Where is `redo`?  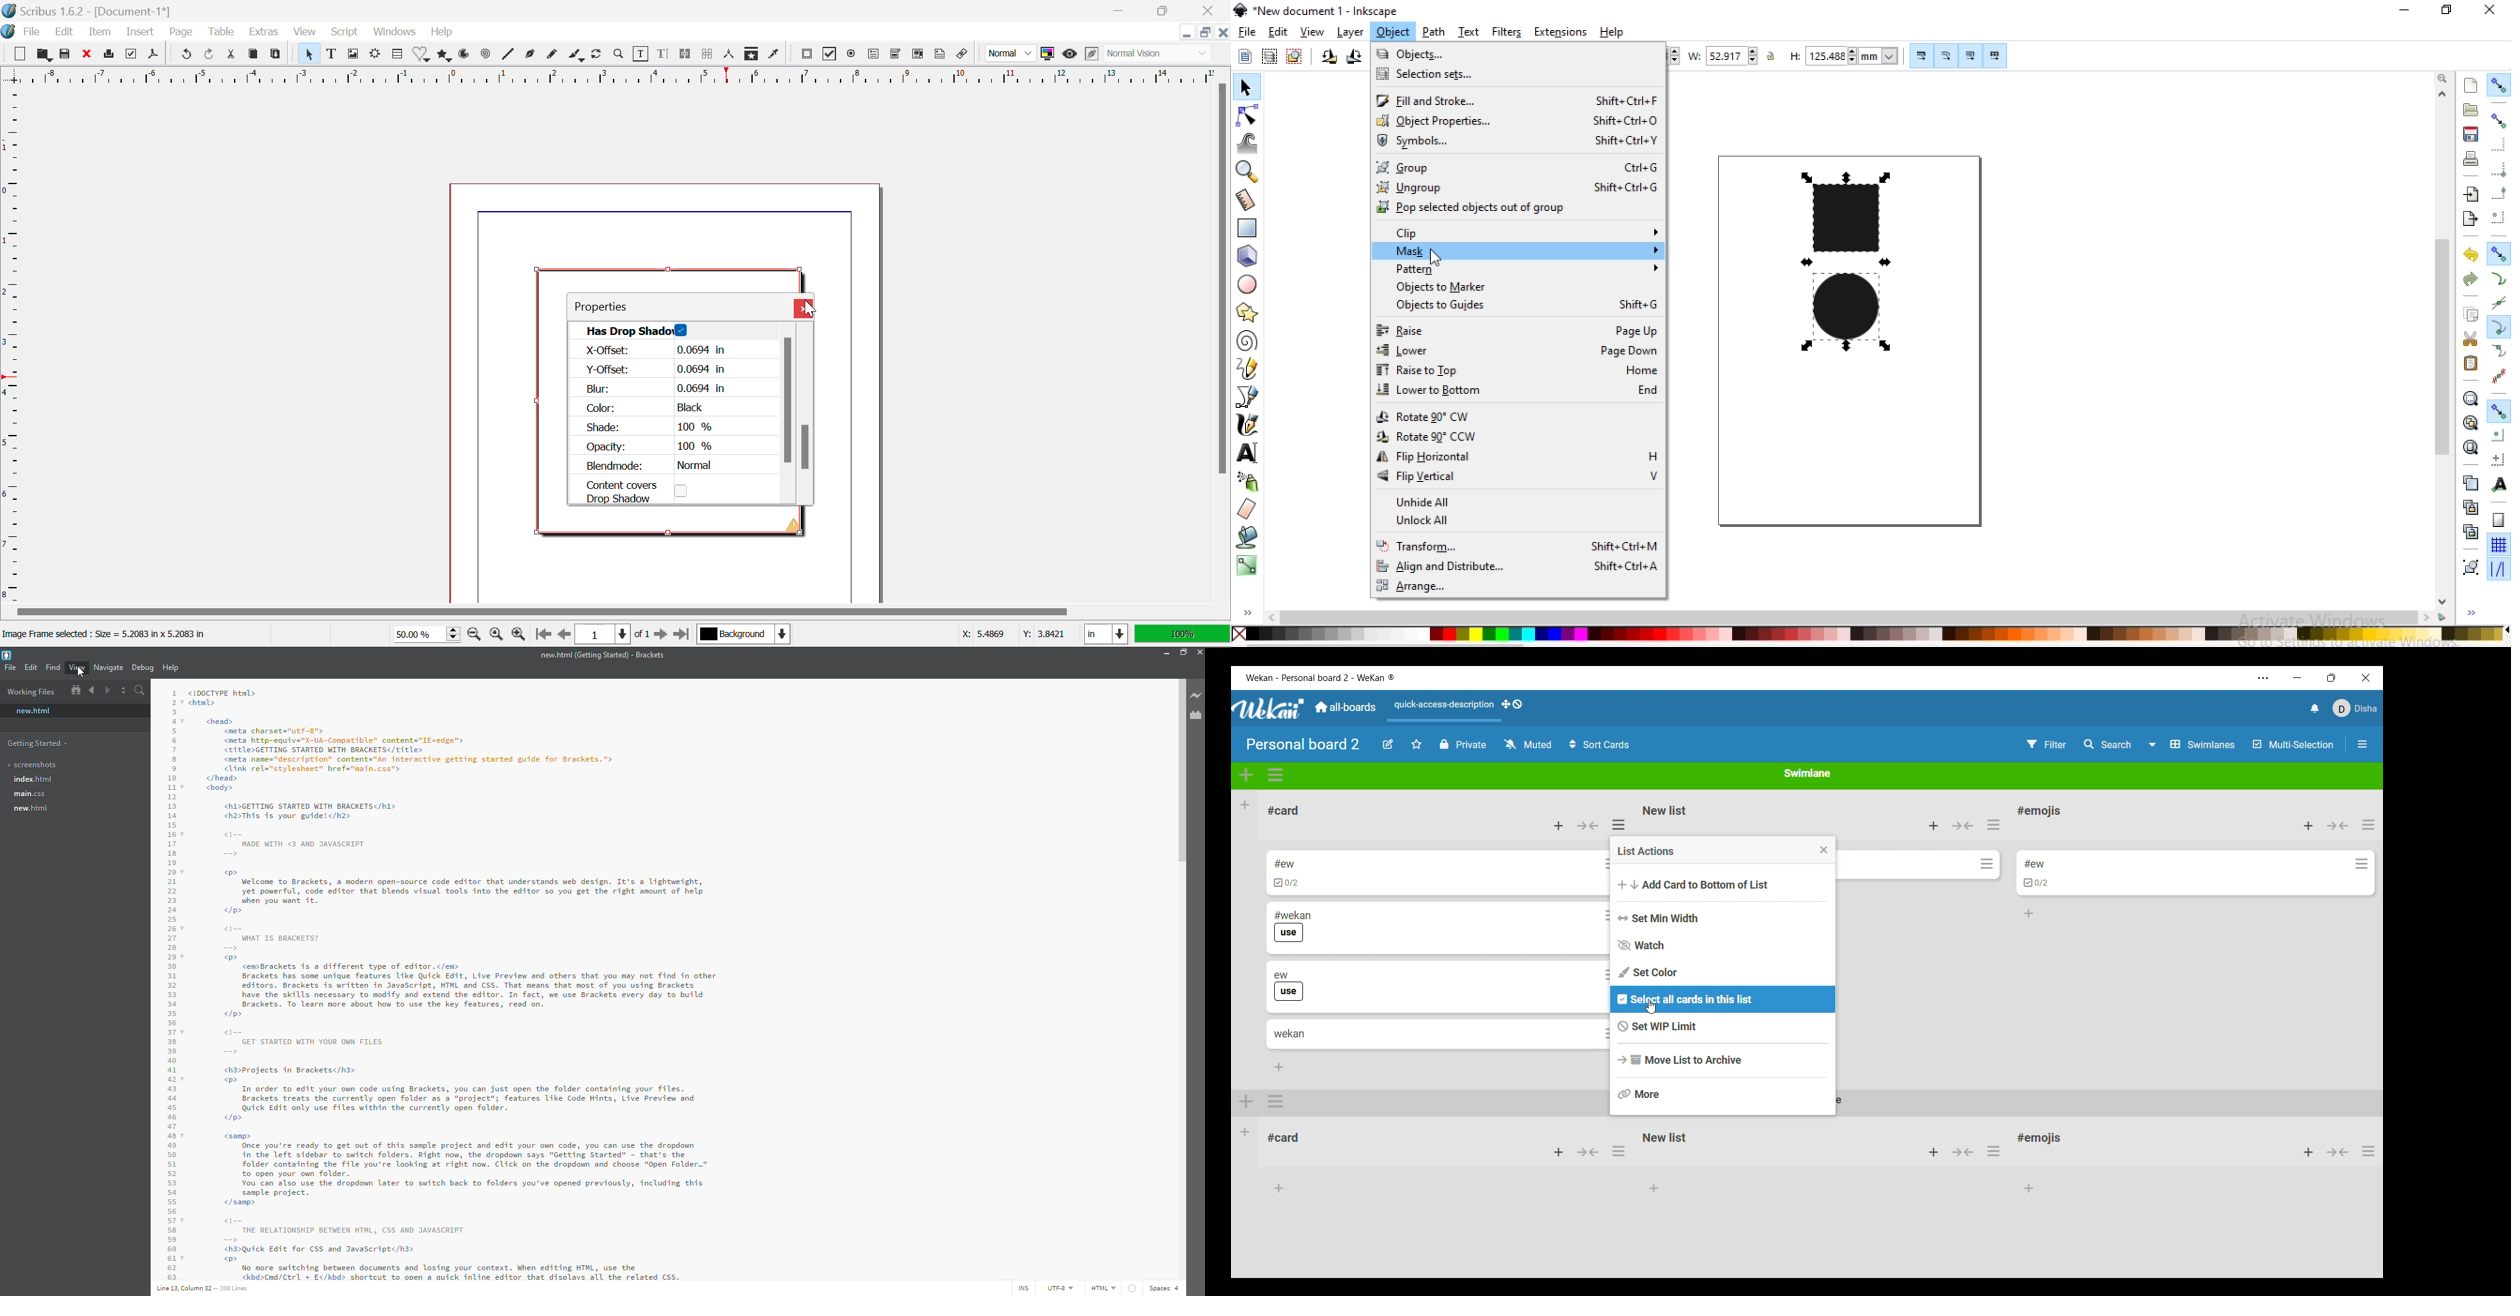
redo is located at coordinates (2468, 279).